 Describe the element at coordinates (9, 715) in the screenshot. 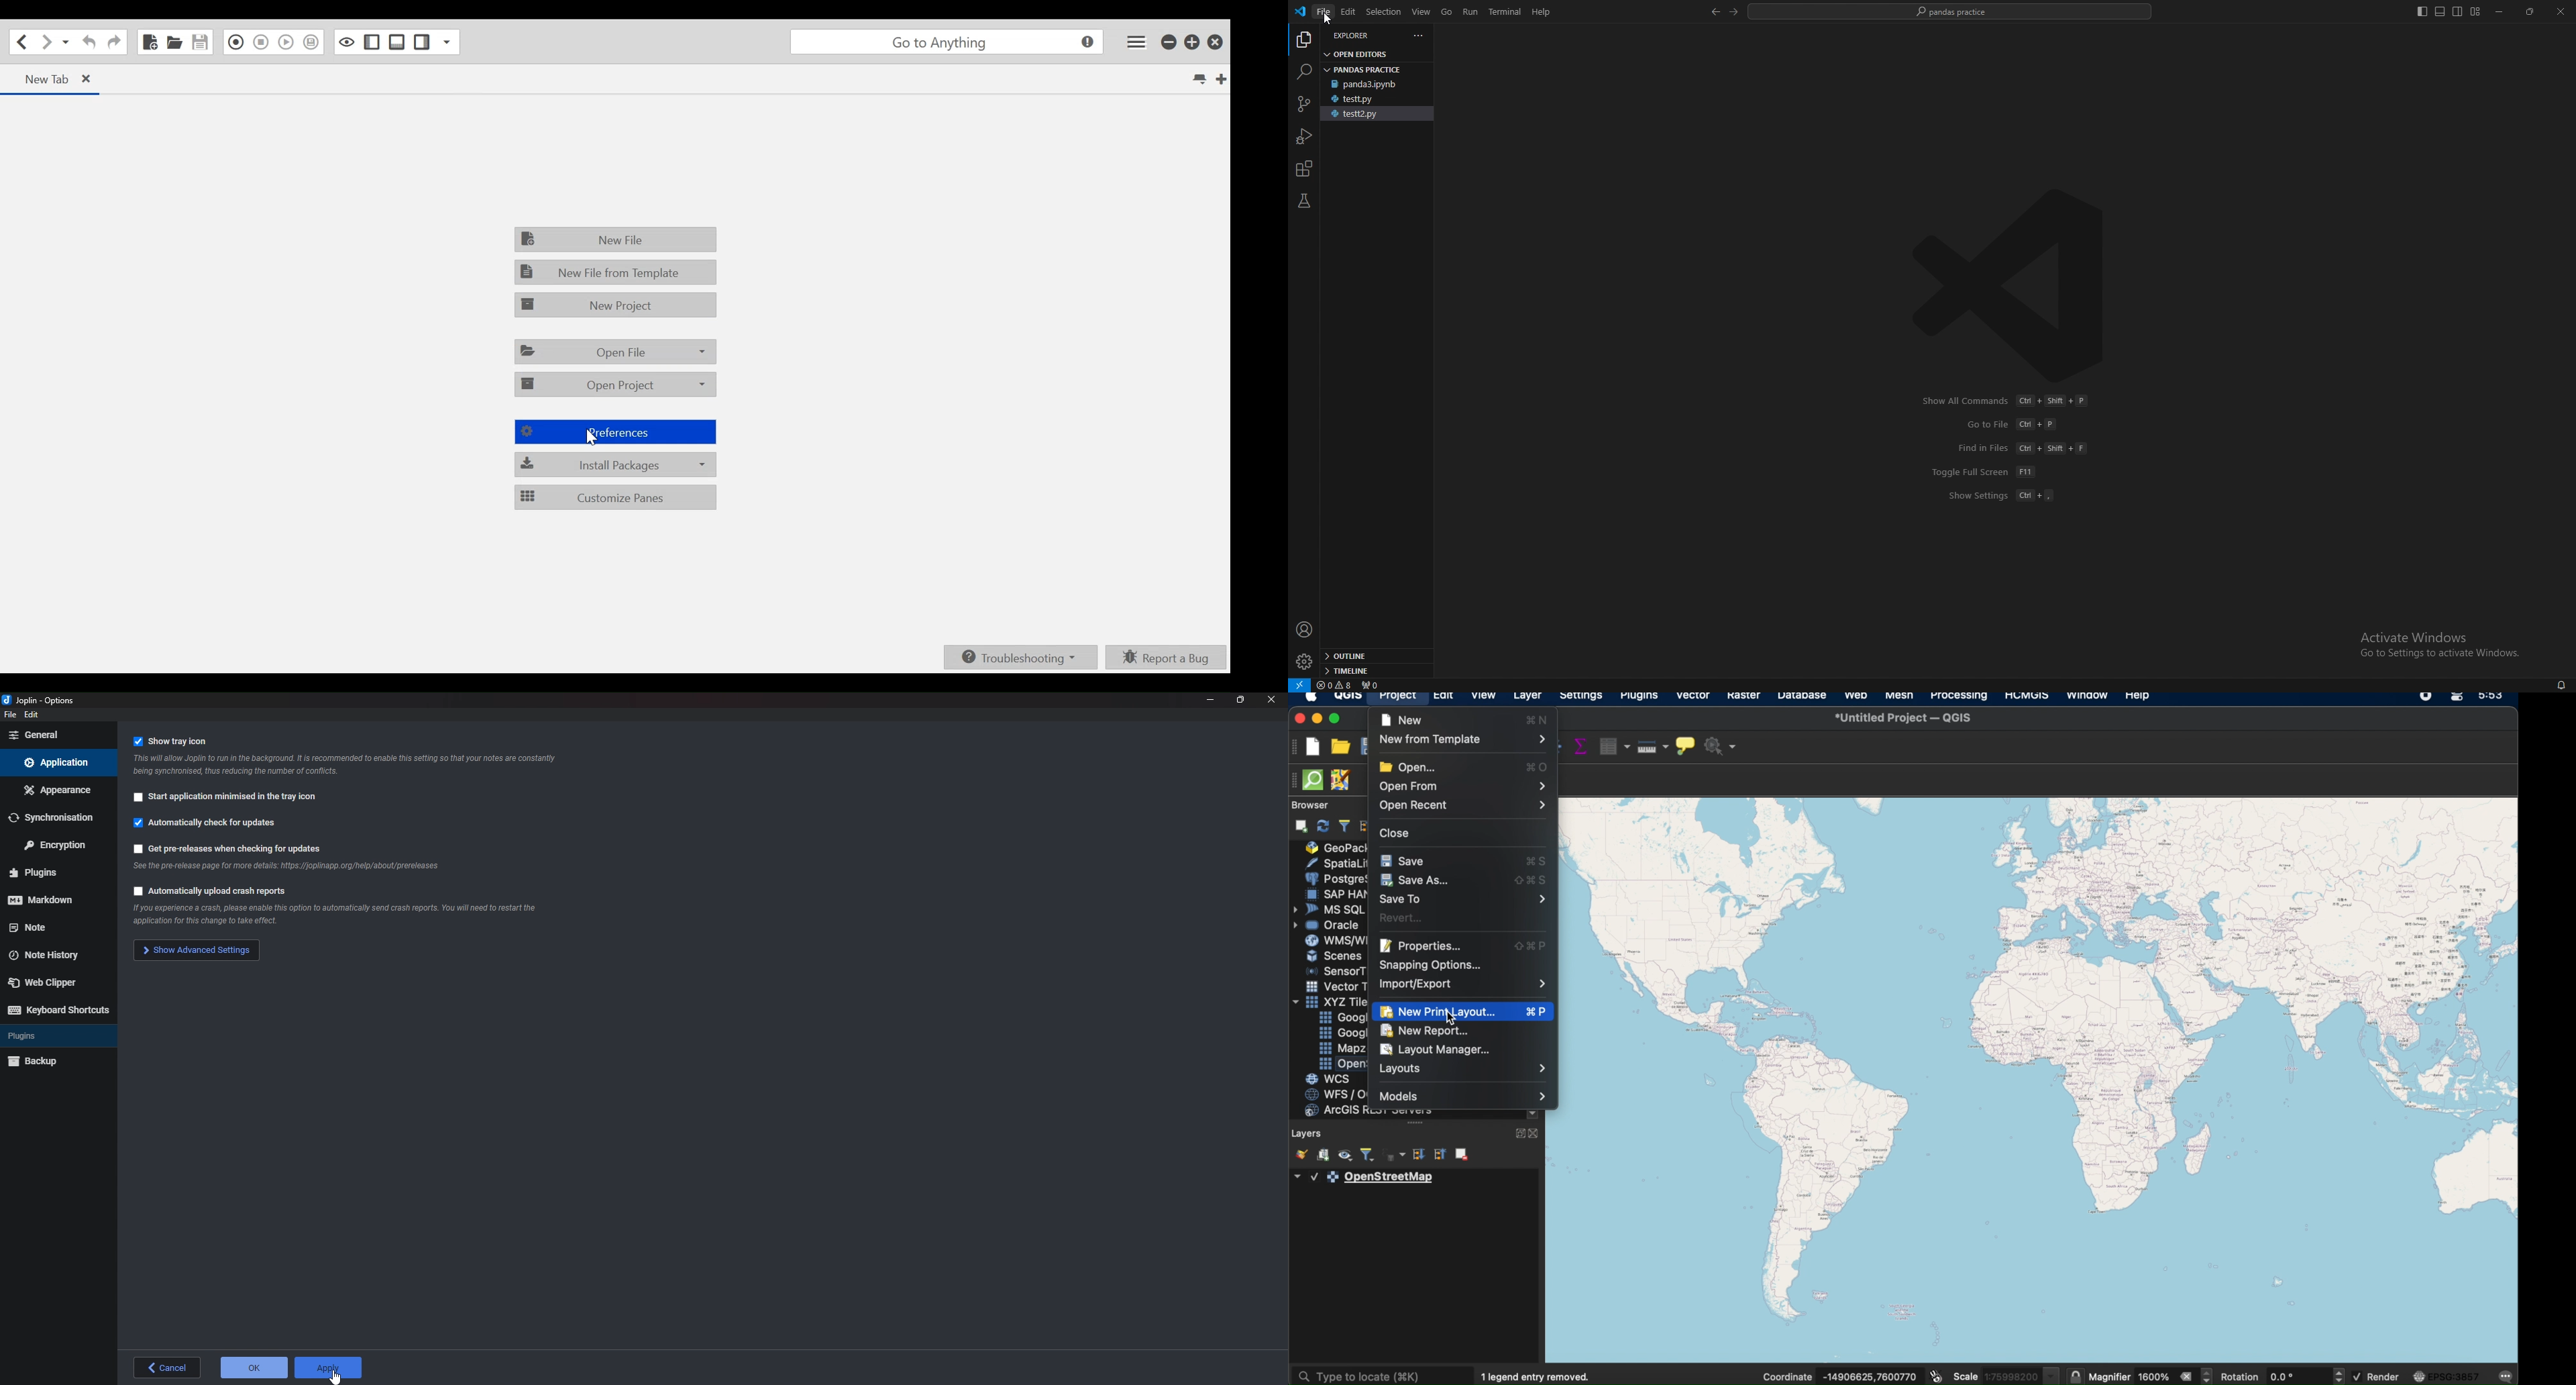

I see `file` at that location.